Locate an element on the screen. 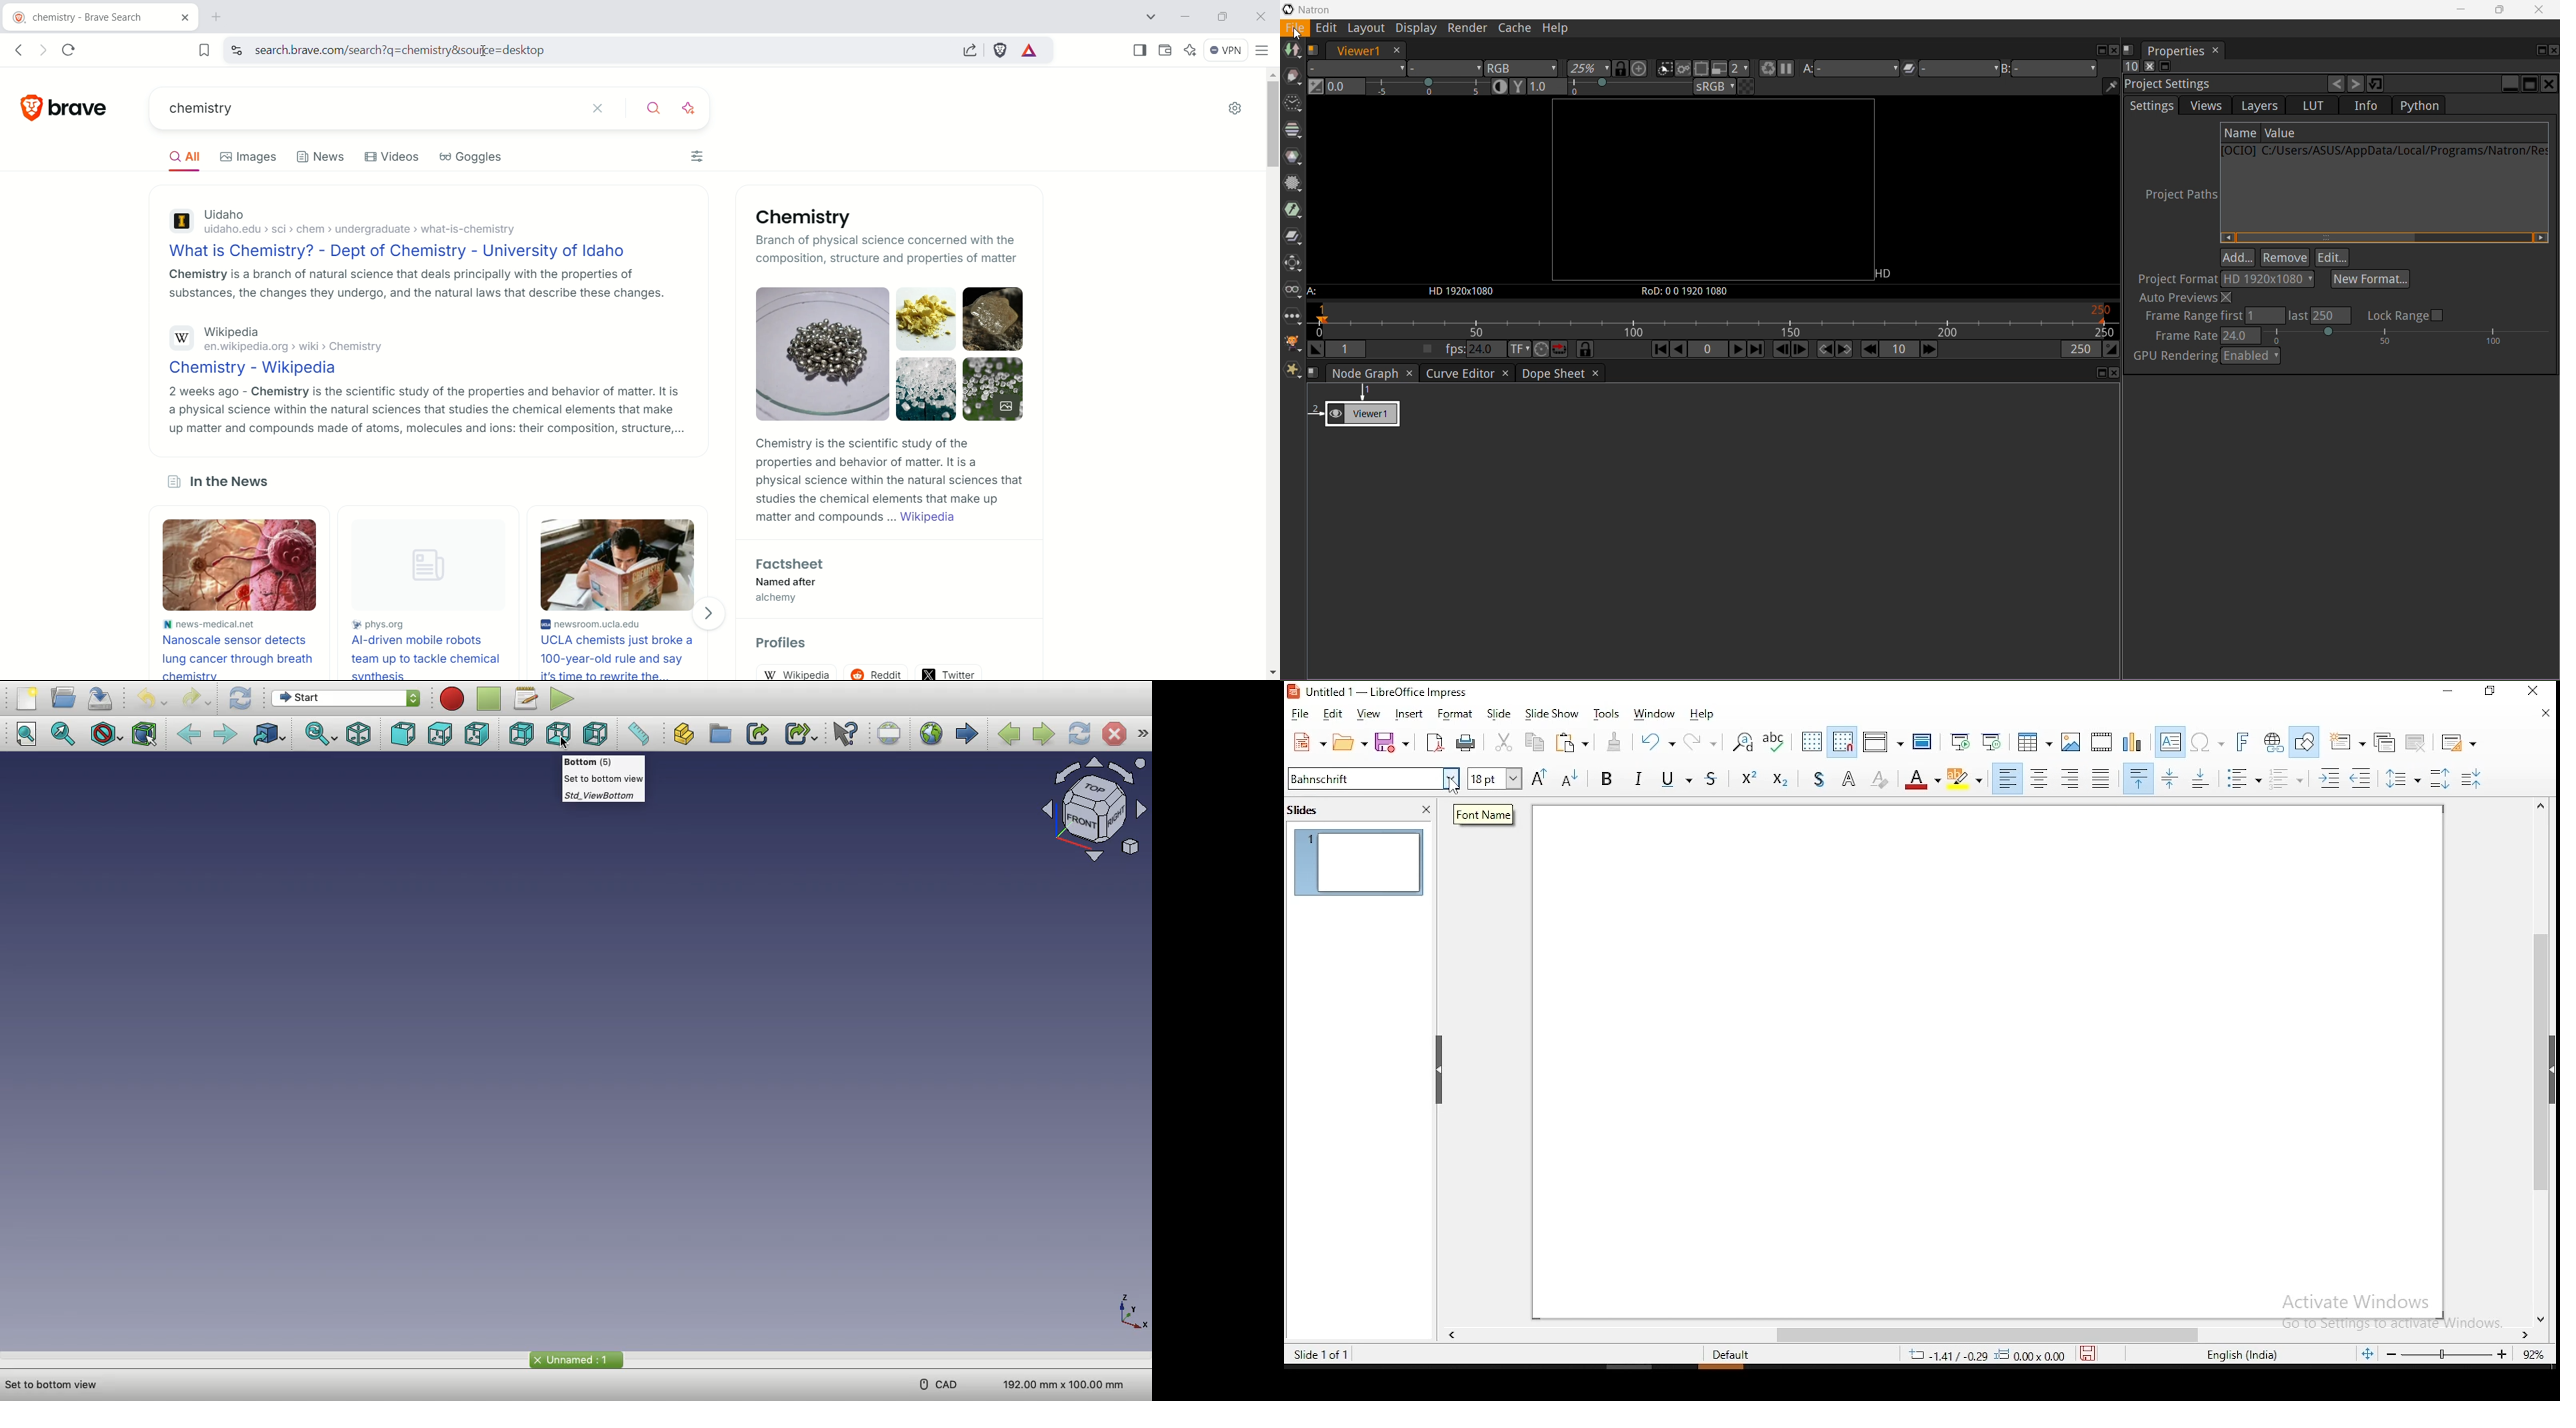 The width and height of the screenshot is (2576, 1428). print is located at coordinates (1468, 745).